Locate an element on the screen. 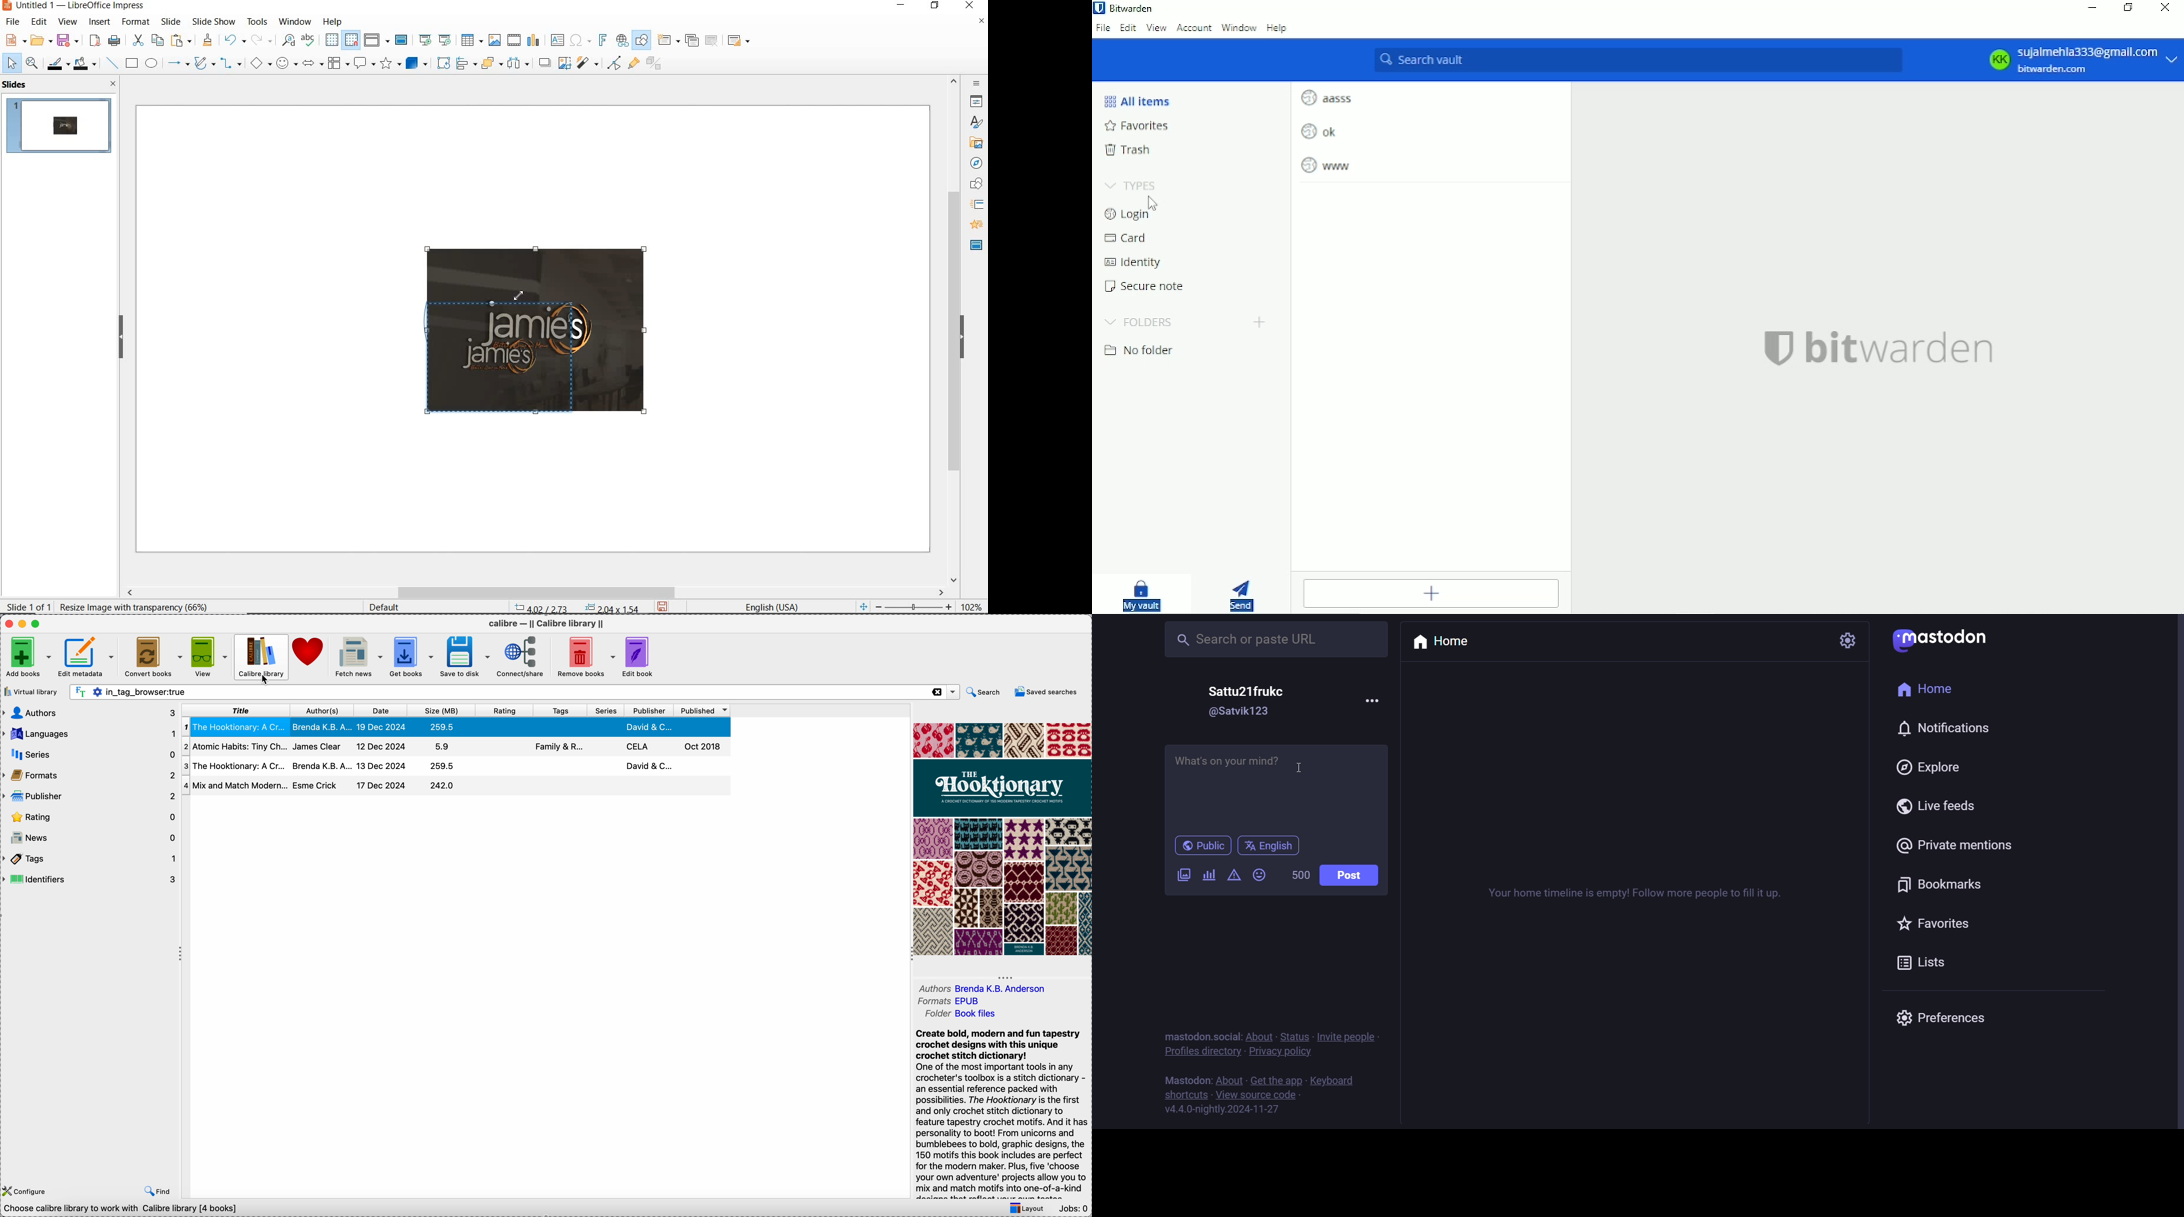  redo is located at coordinates (261, 40).